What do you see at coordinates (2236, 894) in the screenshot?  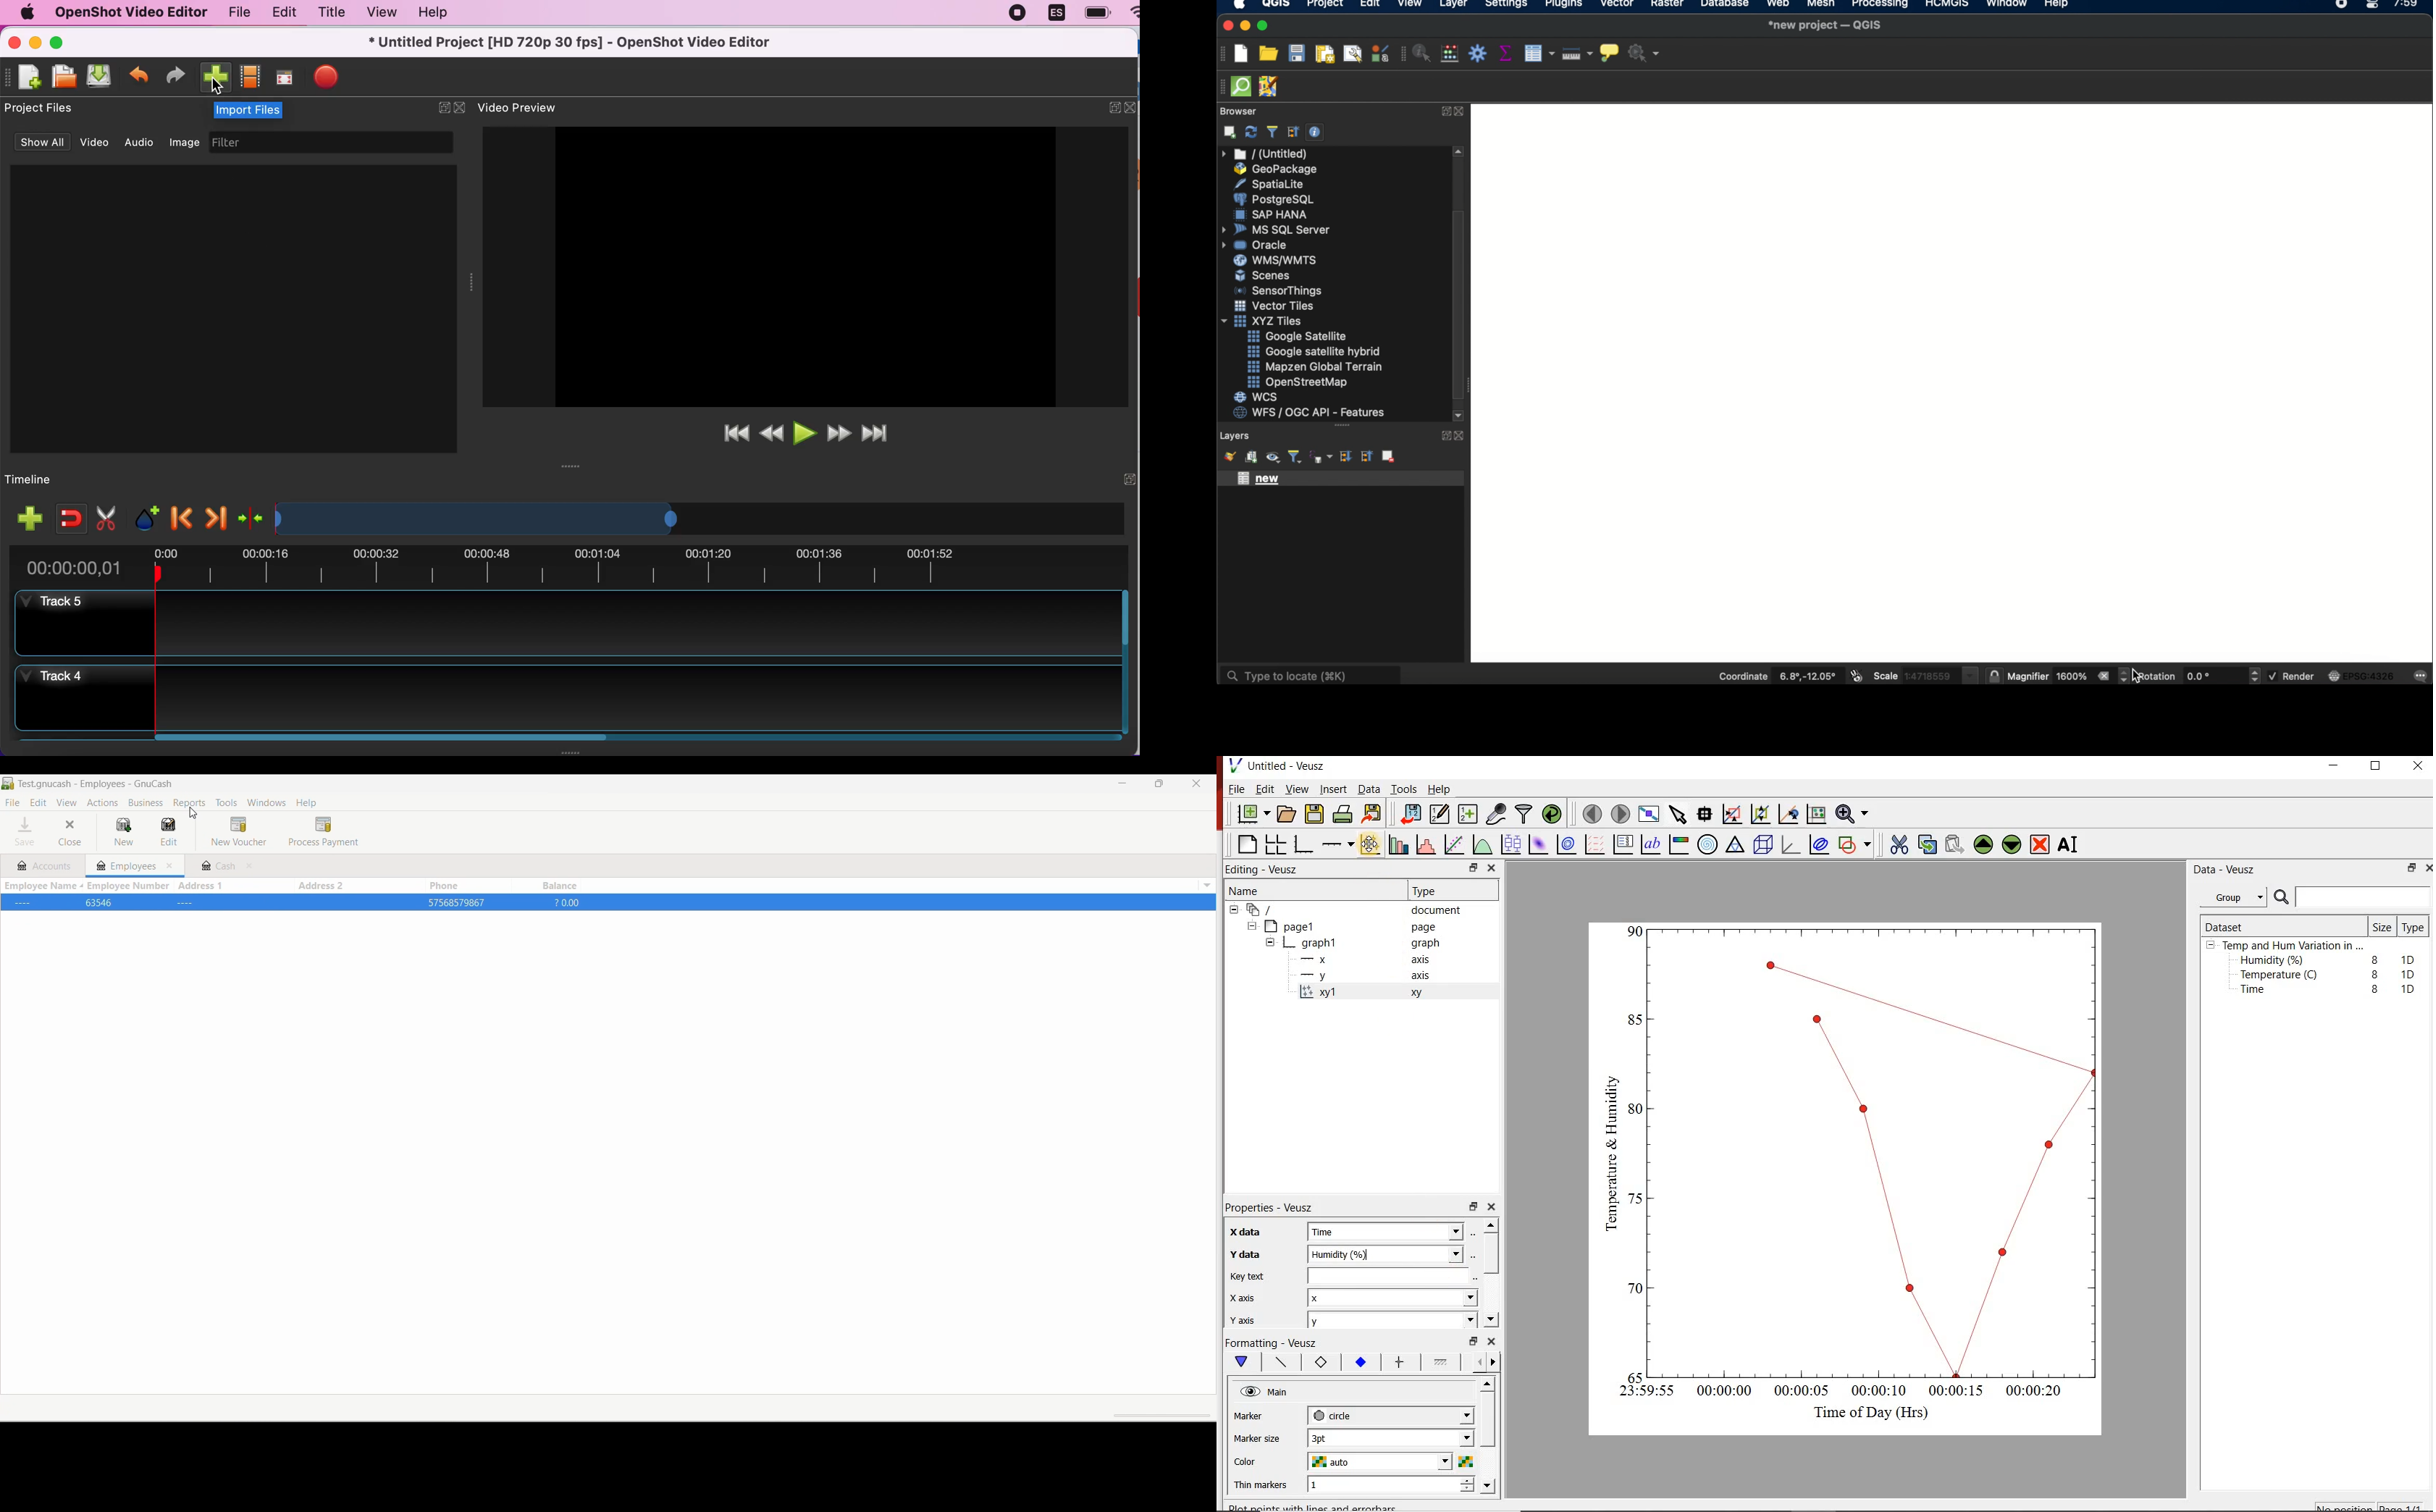 I see `Group.` at bounding box center [2236, 894].